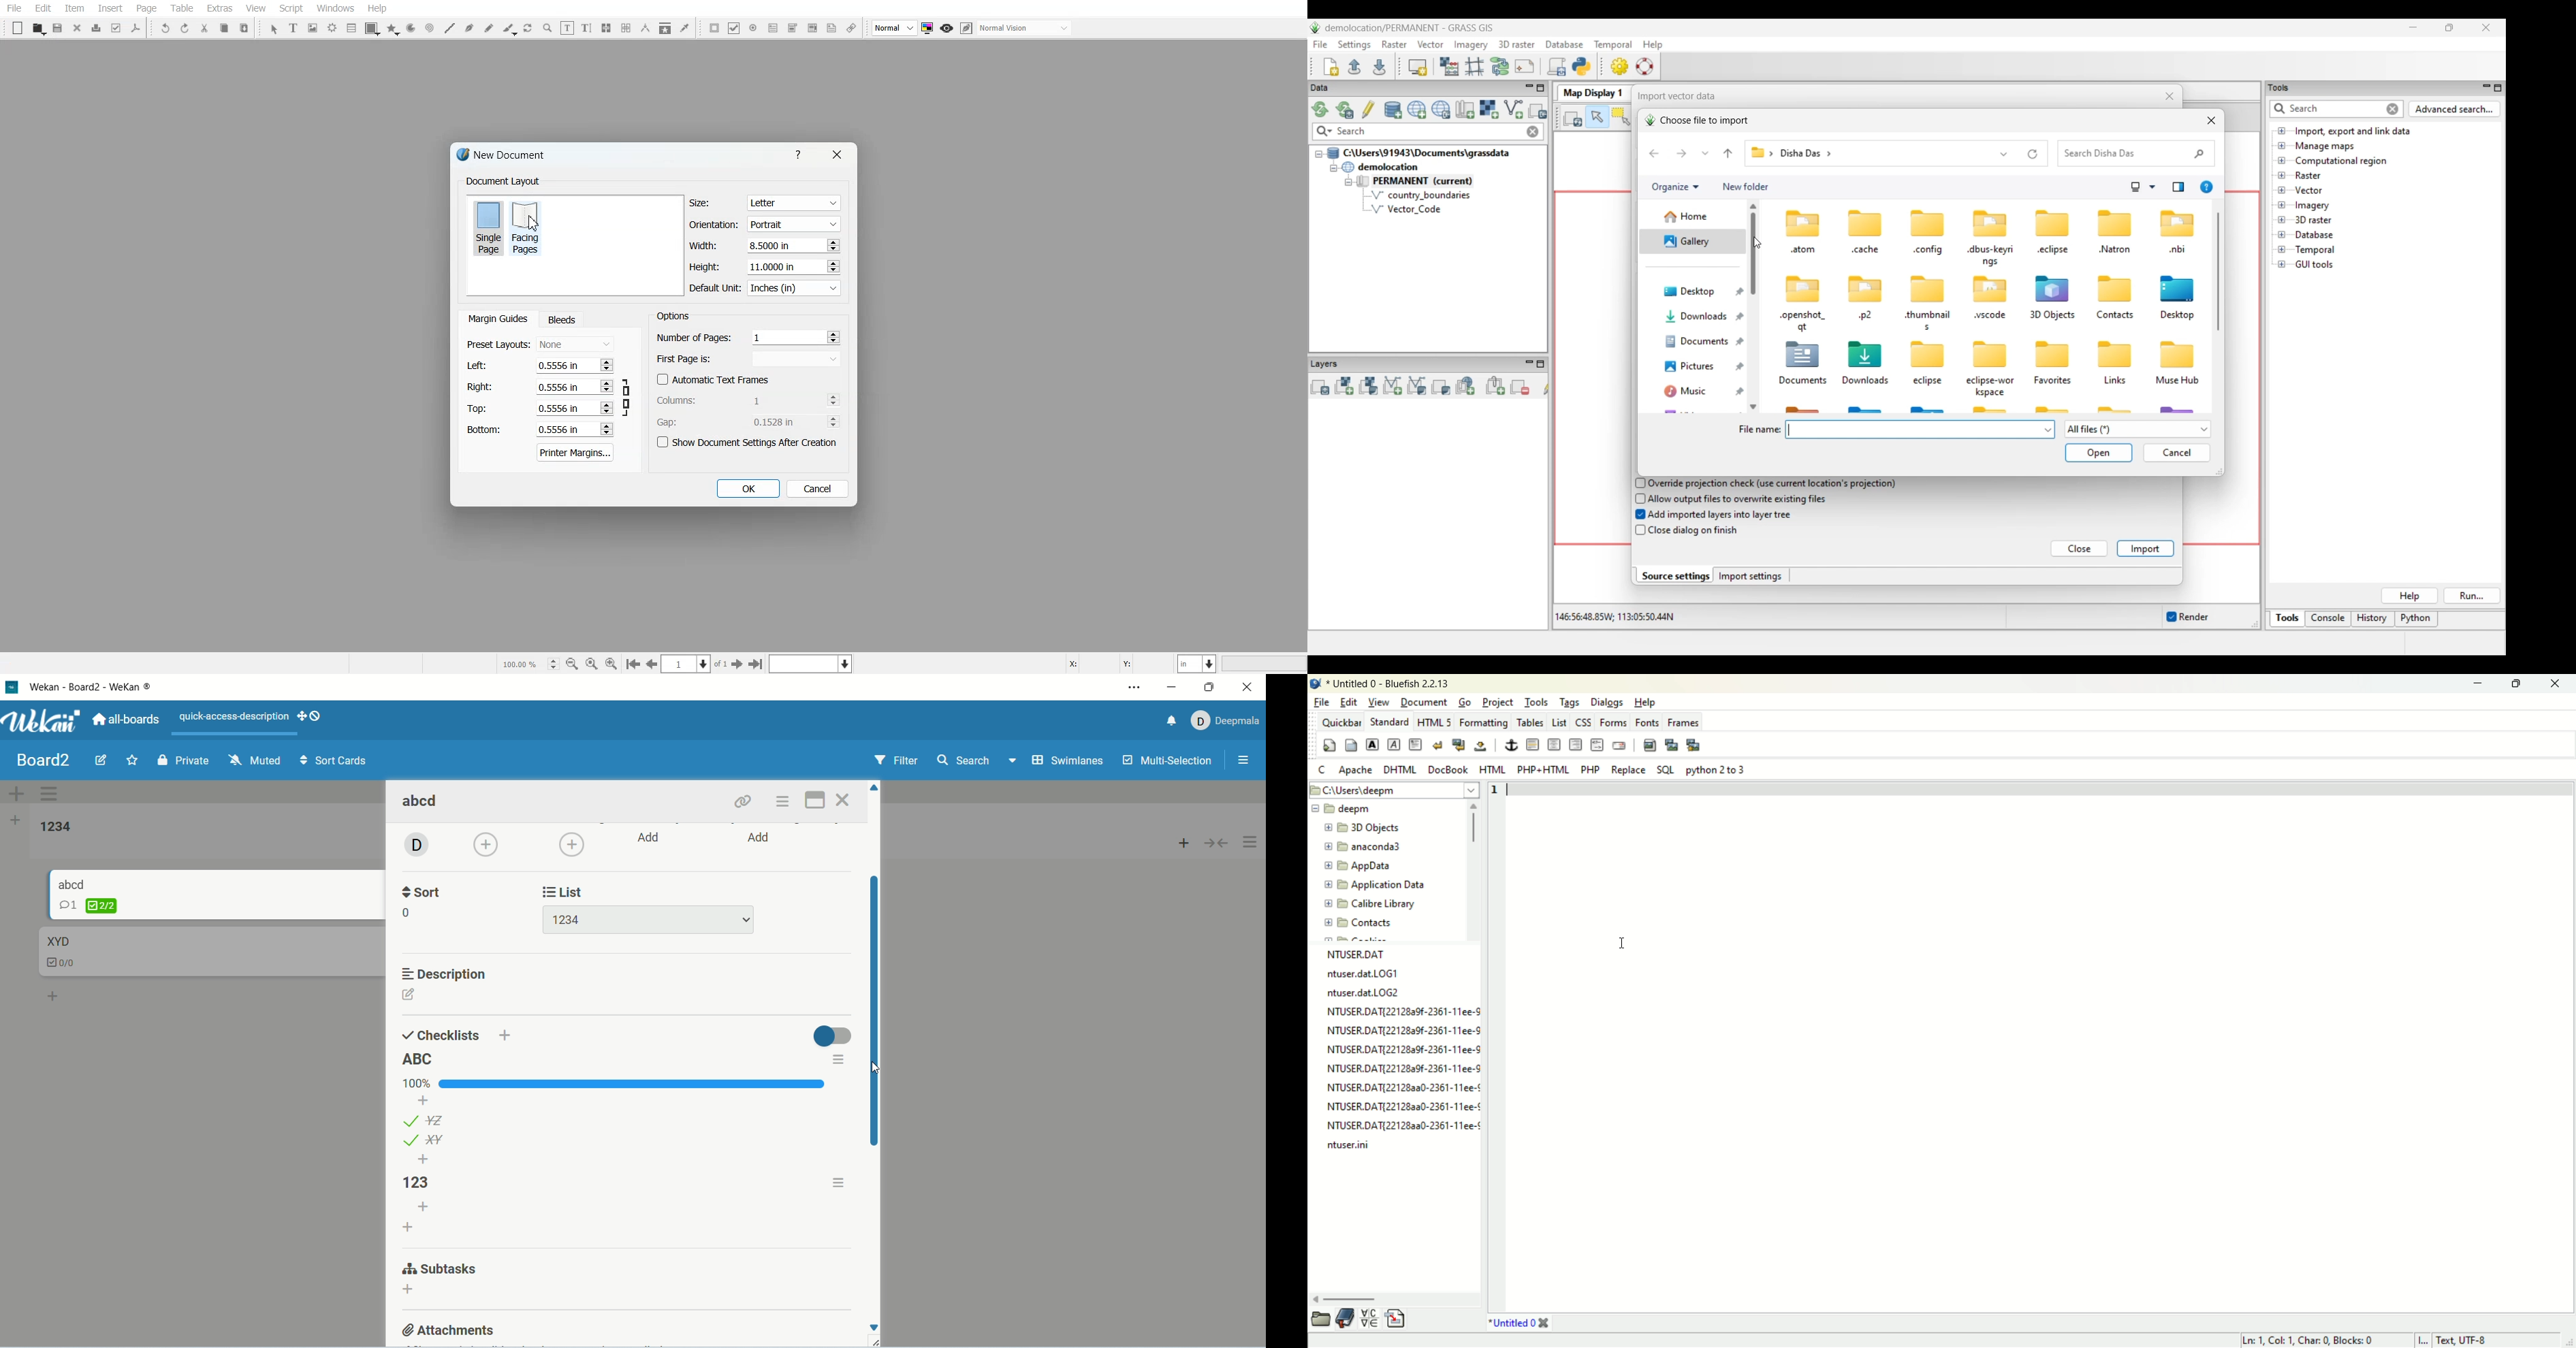 This screenshot has height=1372, width=2576. I want to click on Preview mode, so click(947, 29).